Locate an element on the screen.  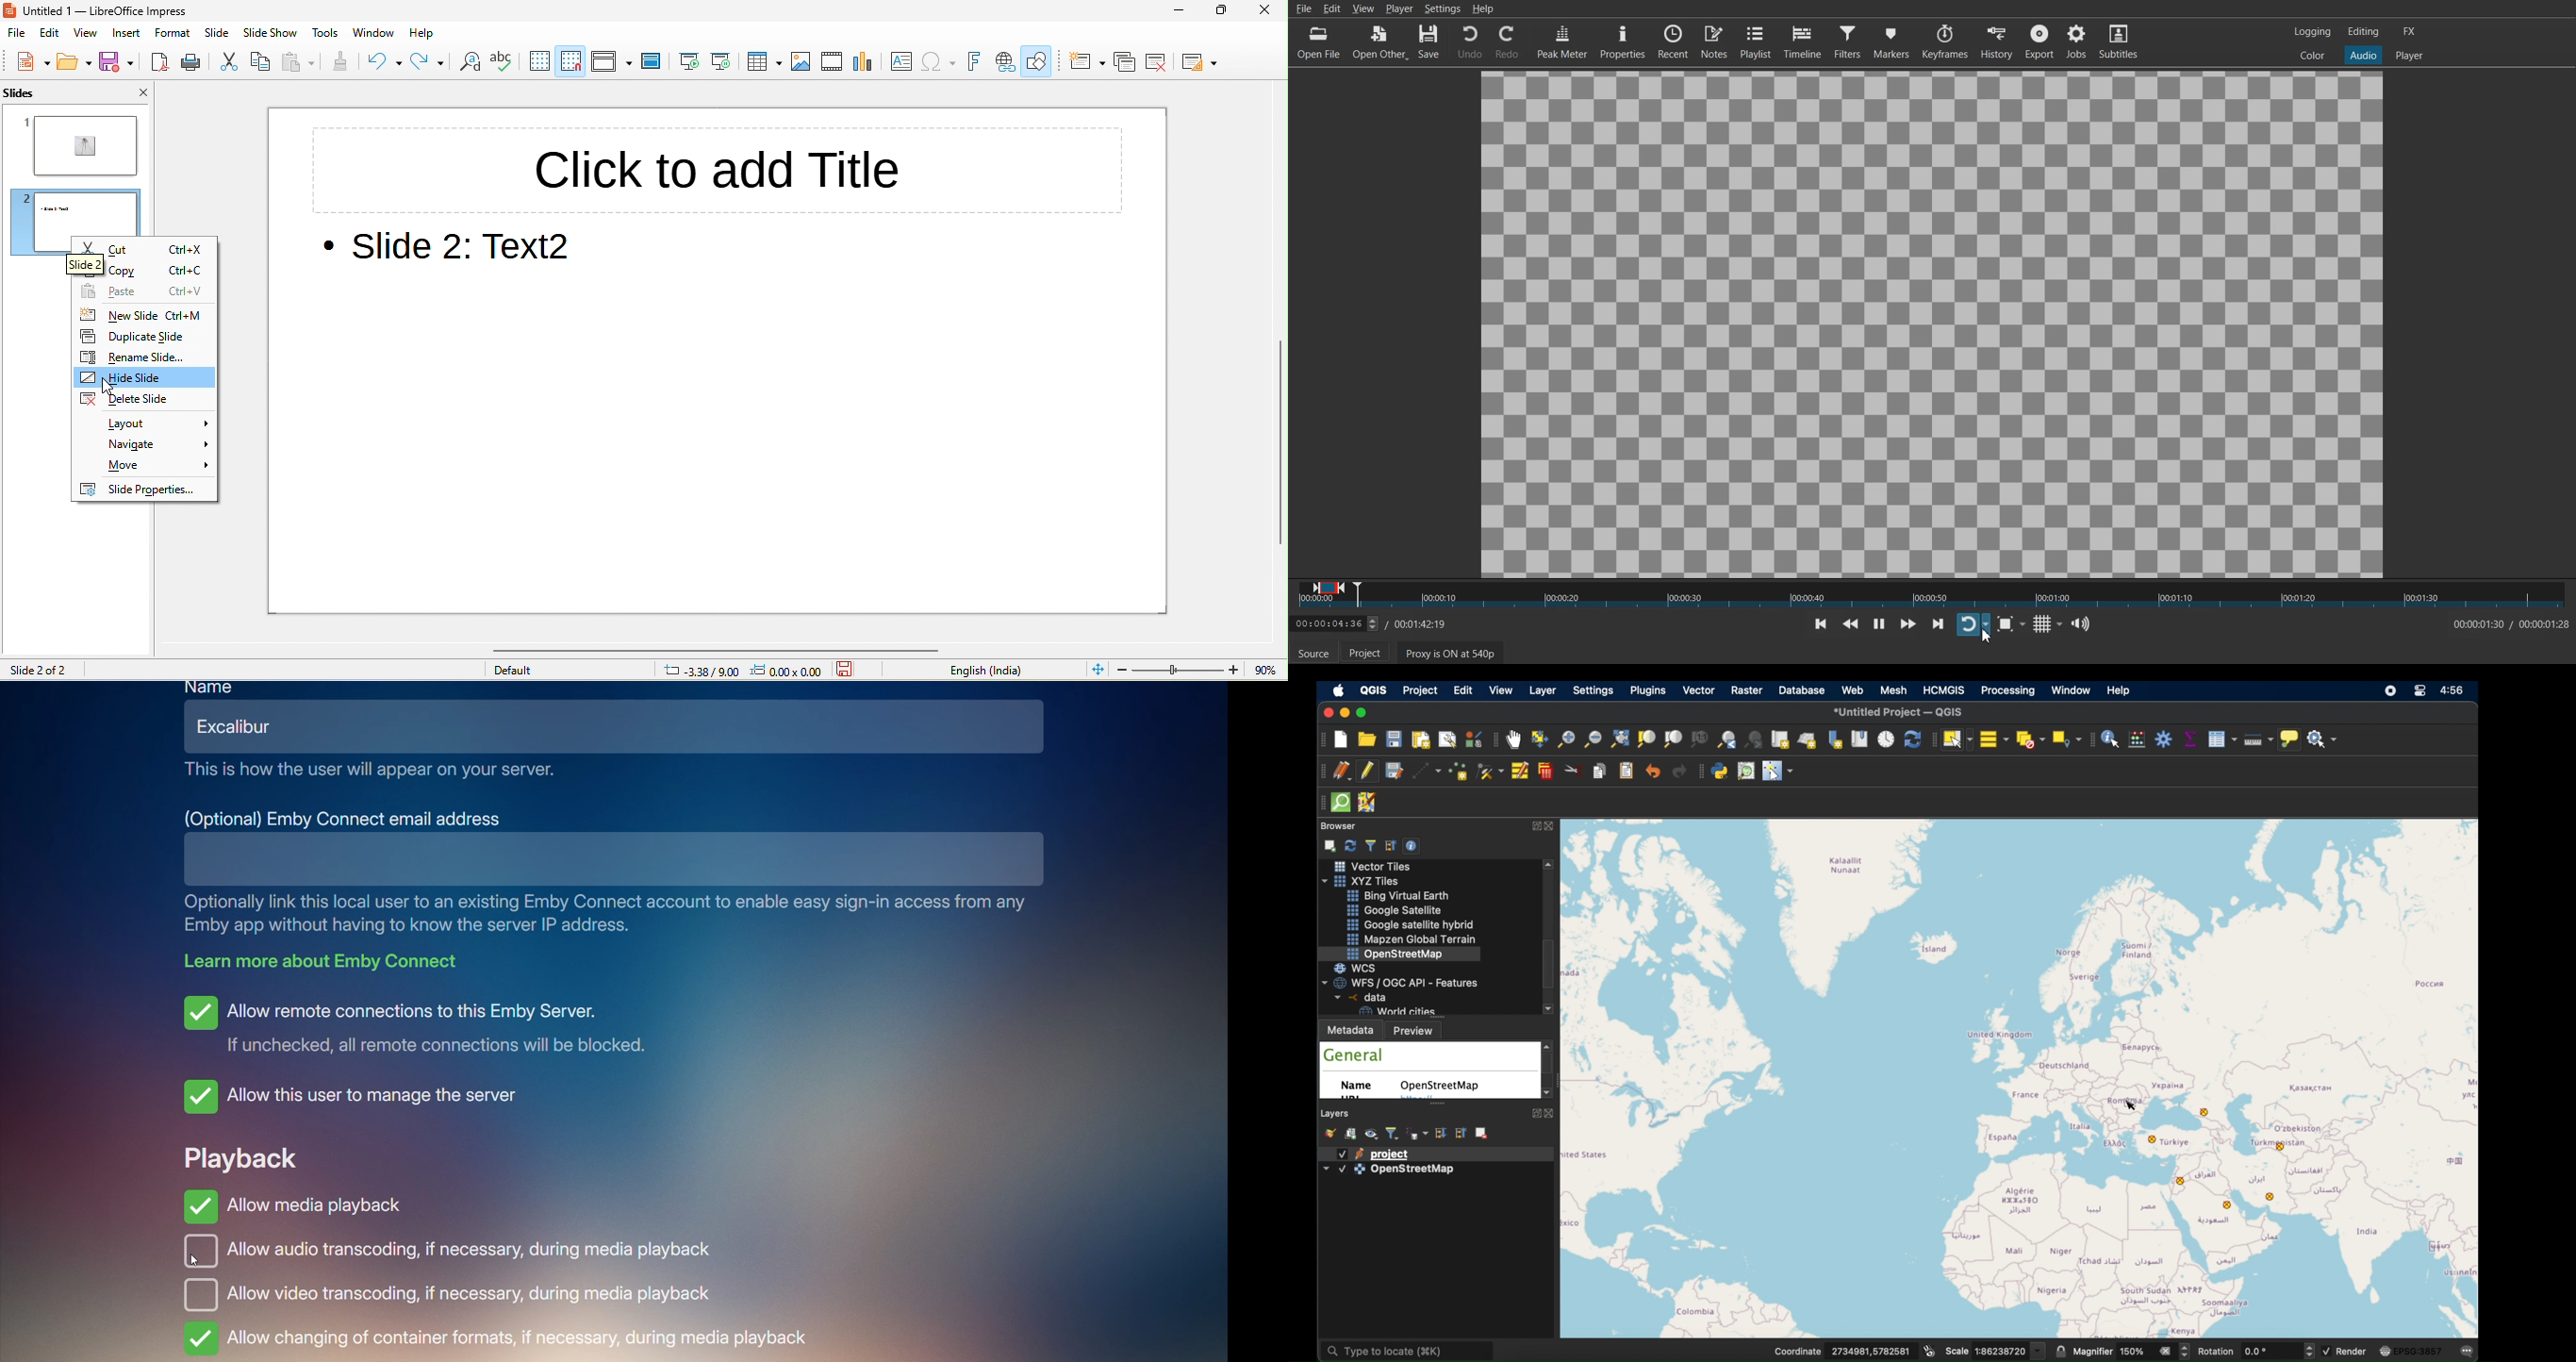
open is located at coordinates (72, 63).